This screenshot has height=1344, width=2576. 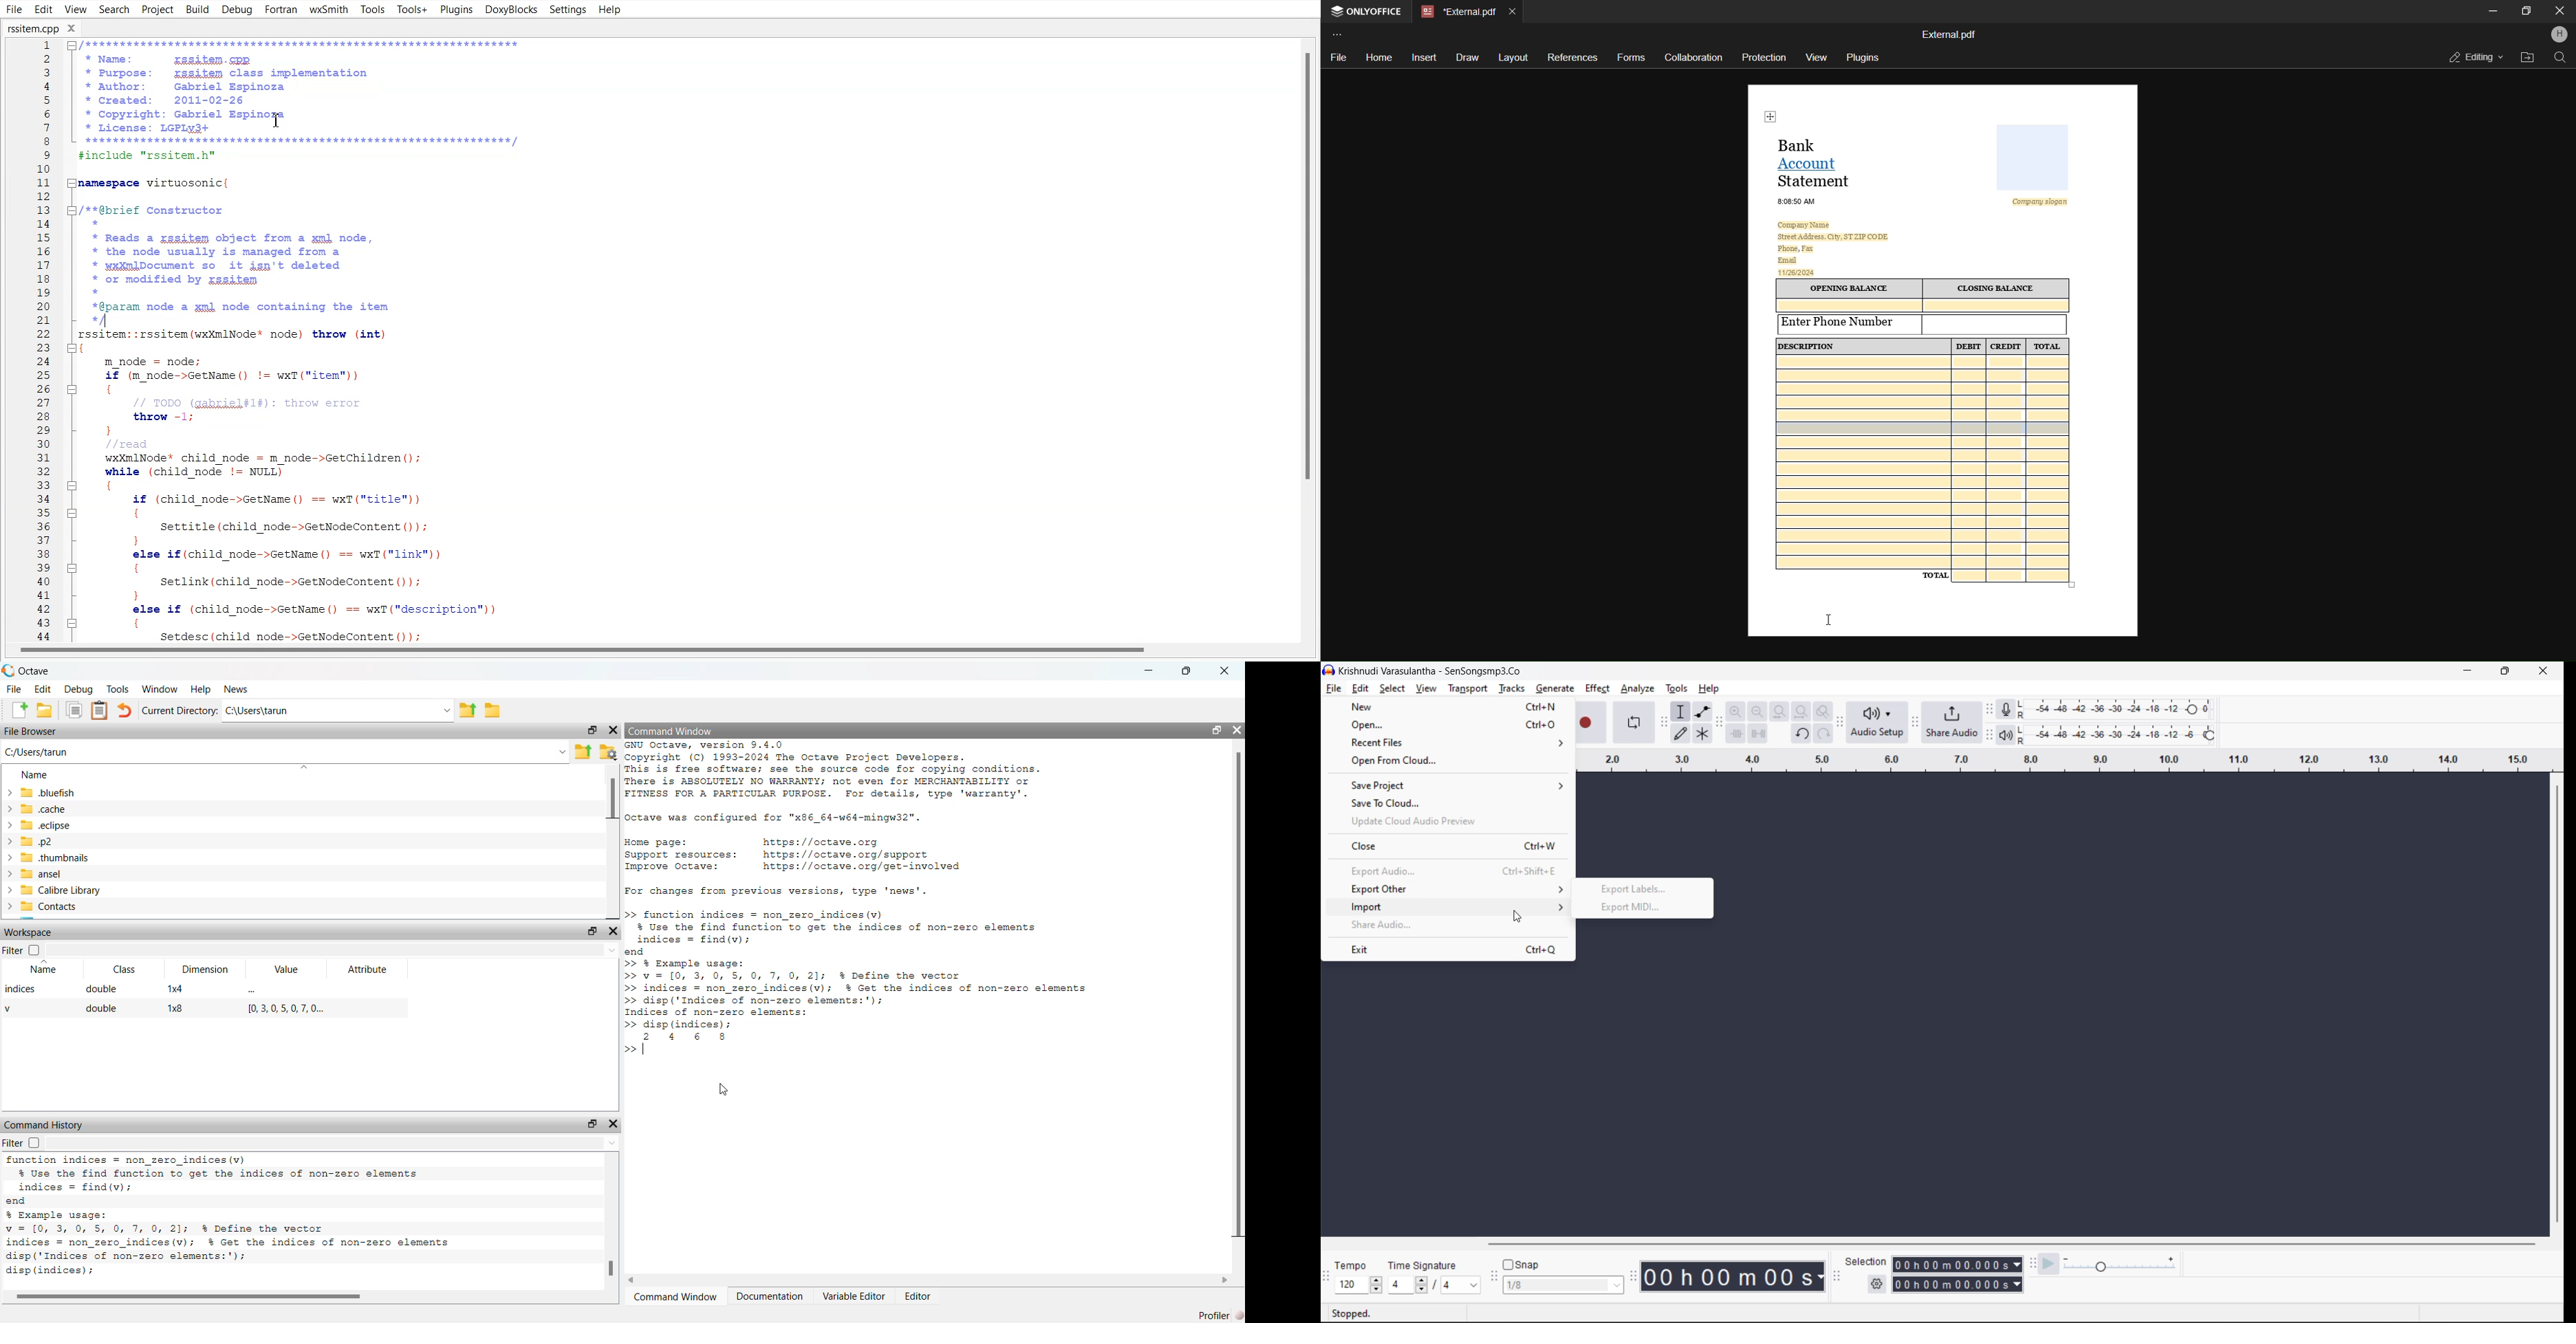 I want to click on Vertical scroll bar, so click(x=1303, y=338).